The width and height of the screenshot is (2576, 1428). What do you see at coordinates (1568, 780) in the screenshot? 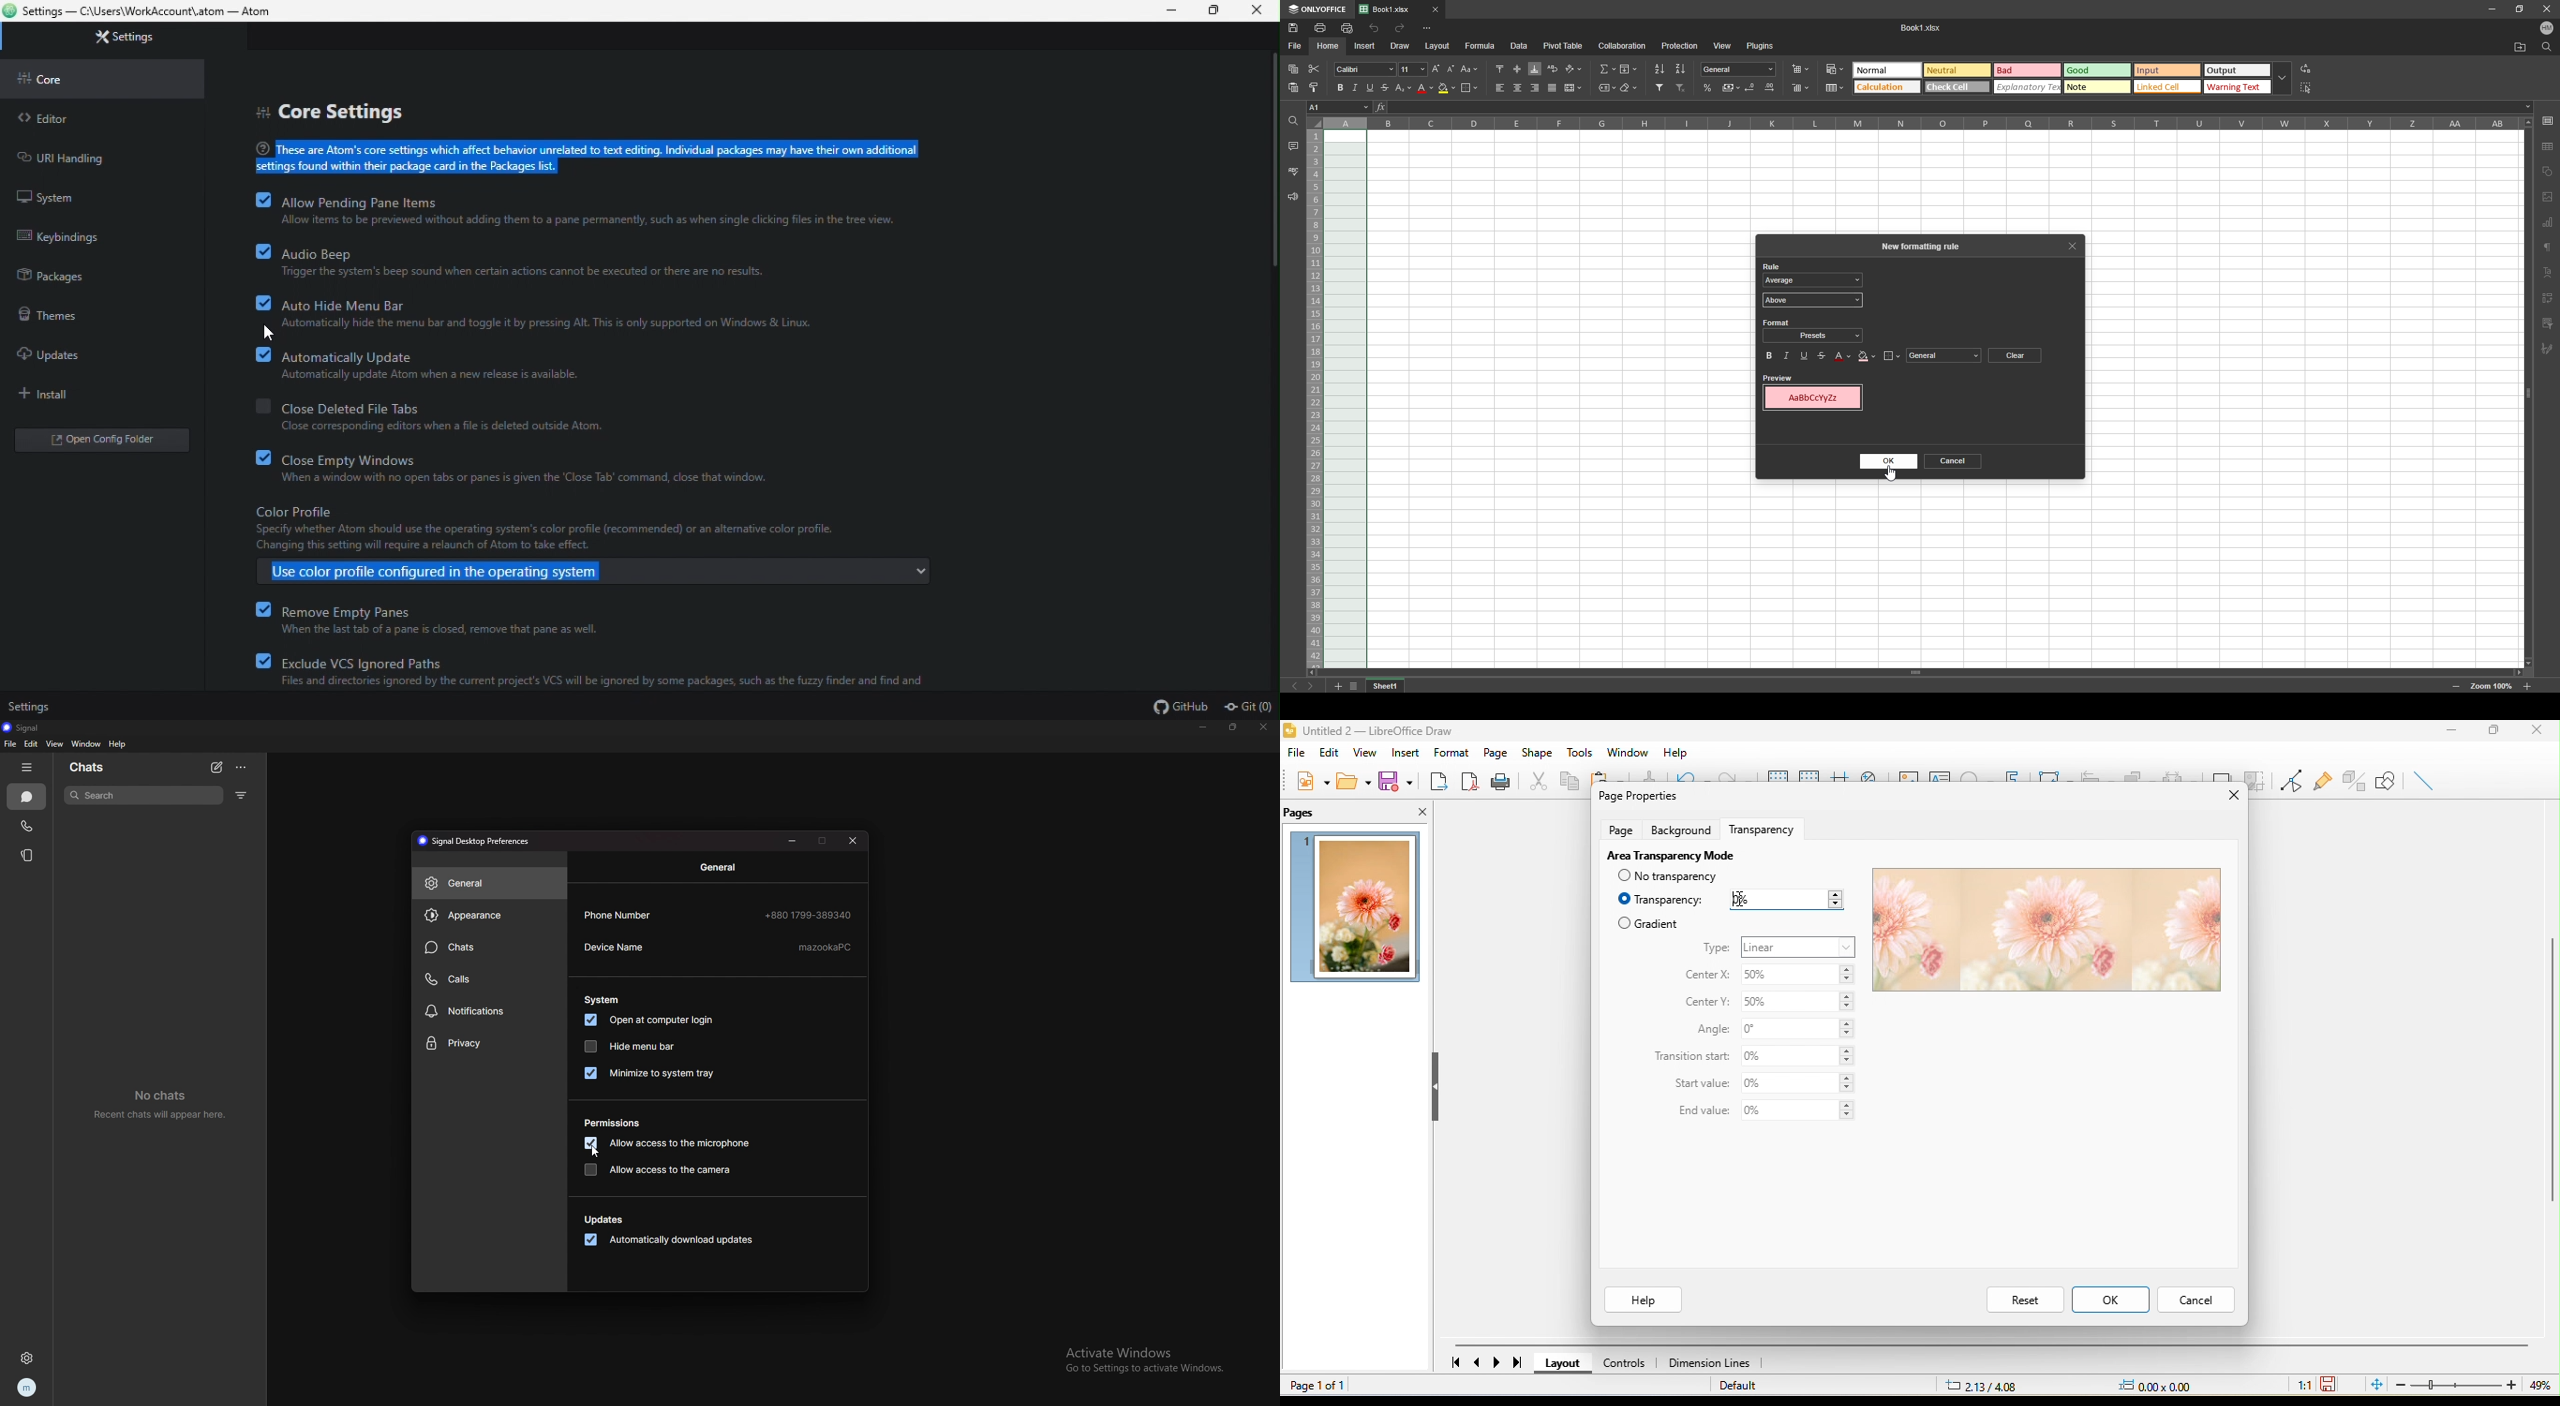
I see `copy` at bounding box center [1568, 780].